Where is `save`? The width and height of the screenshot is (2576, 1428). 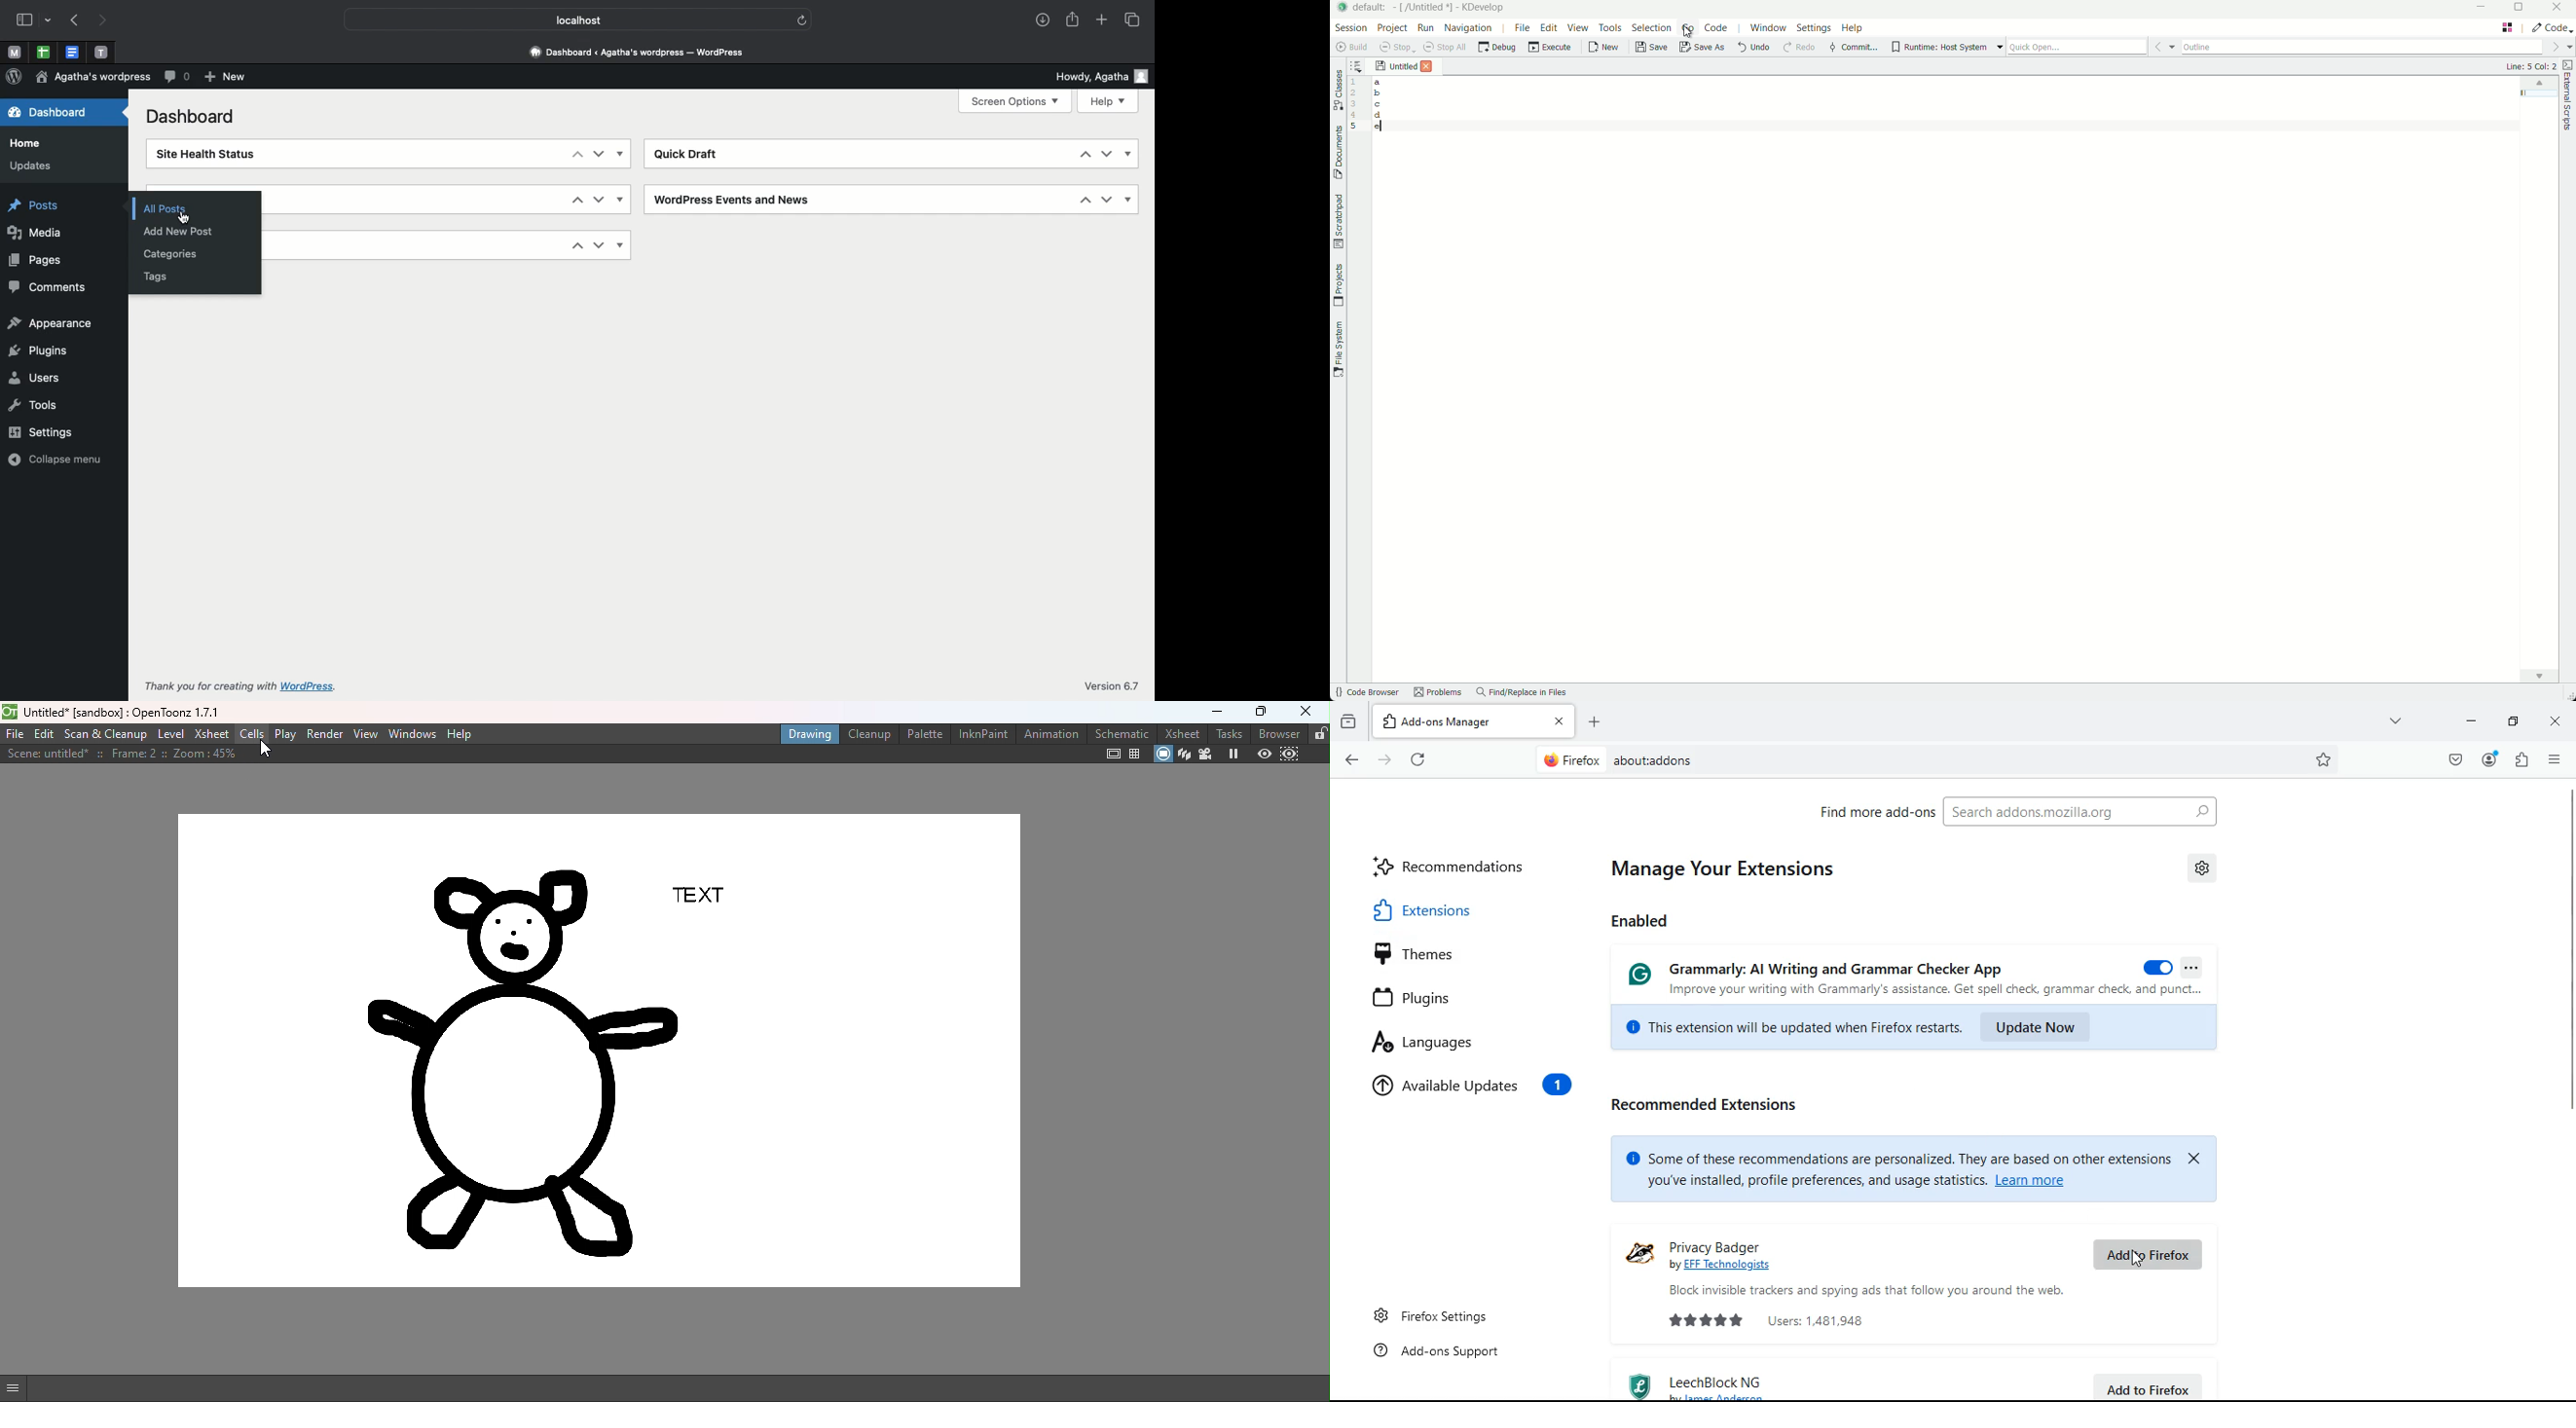
save is located at coordinates (1397, 48).